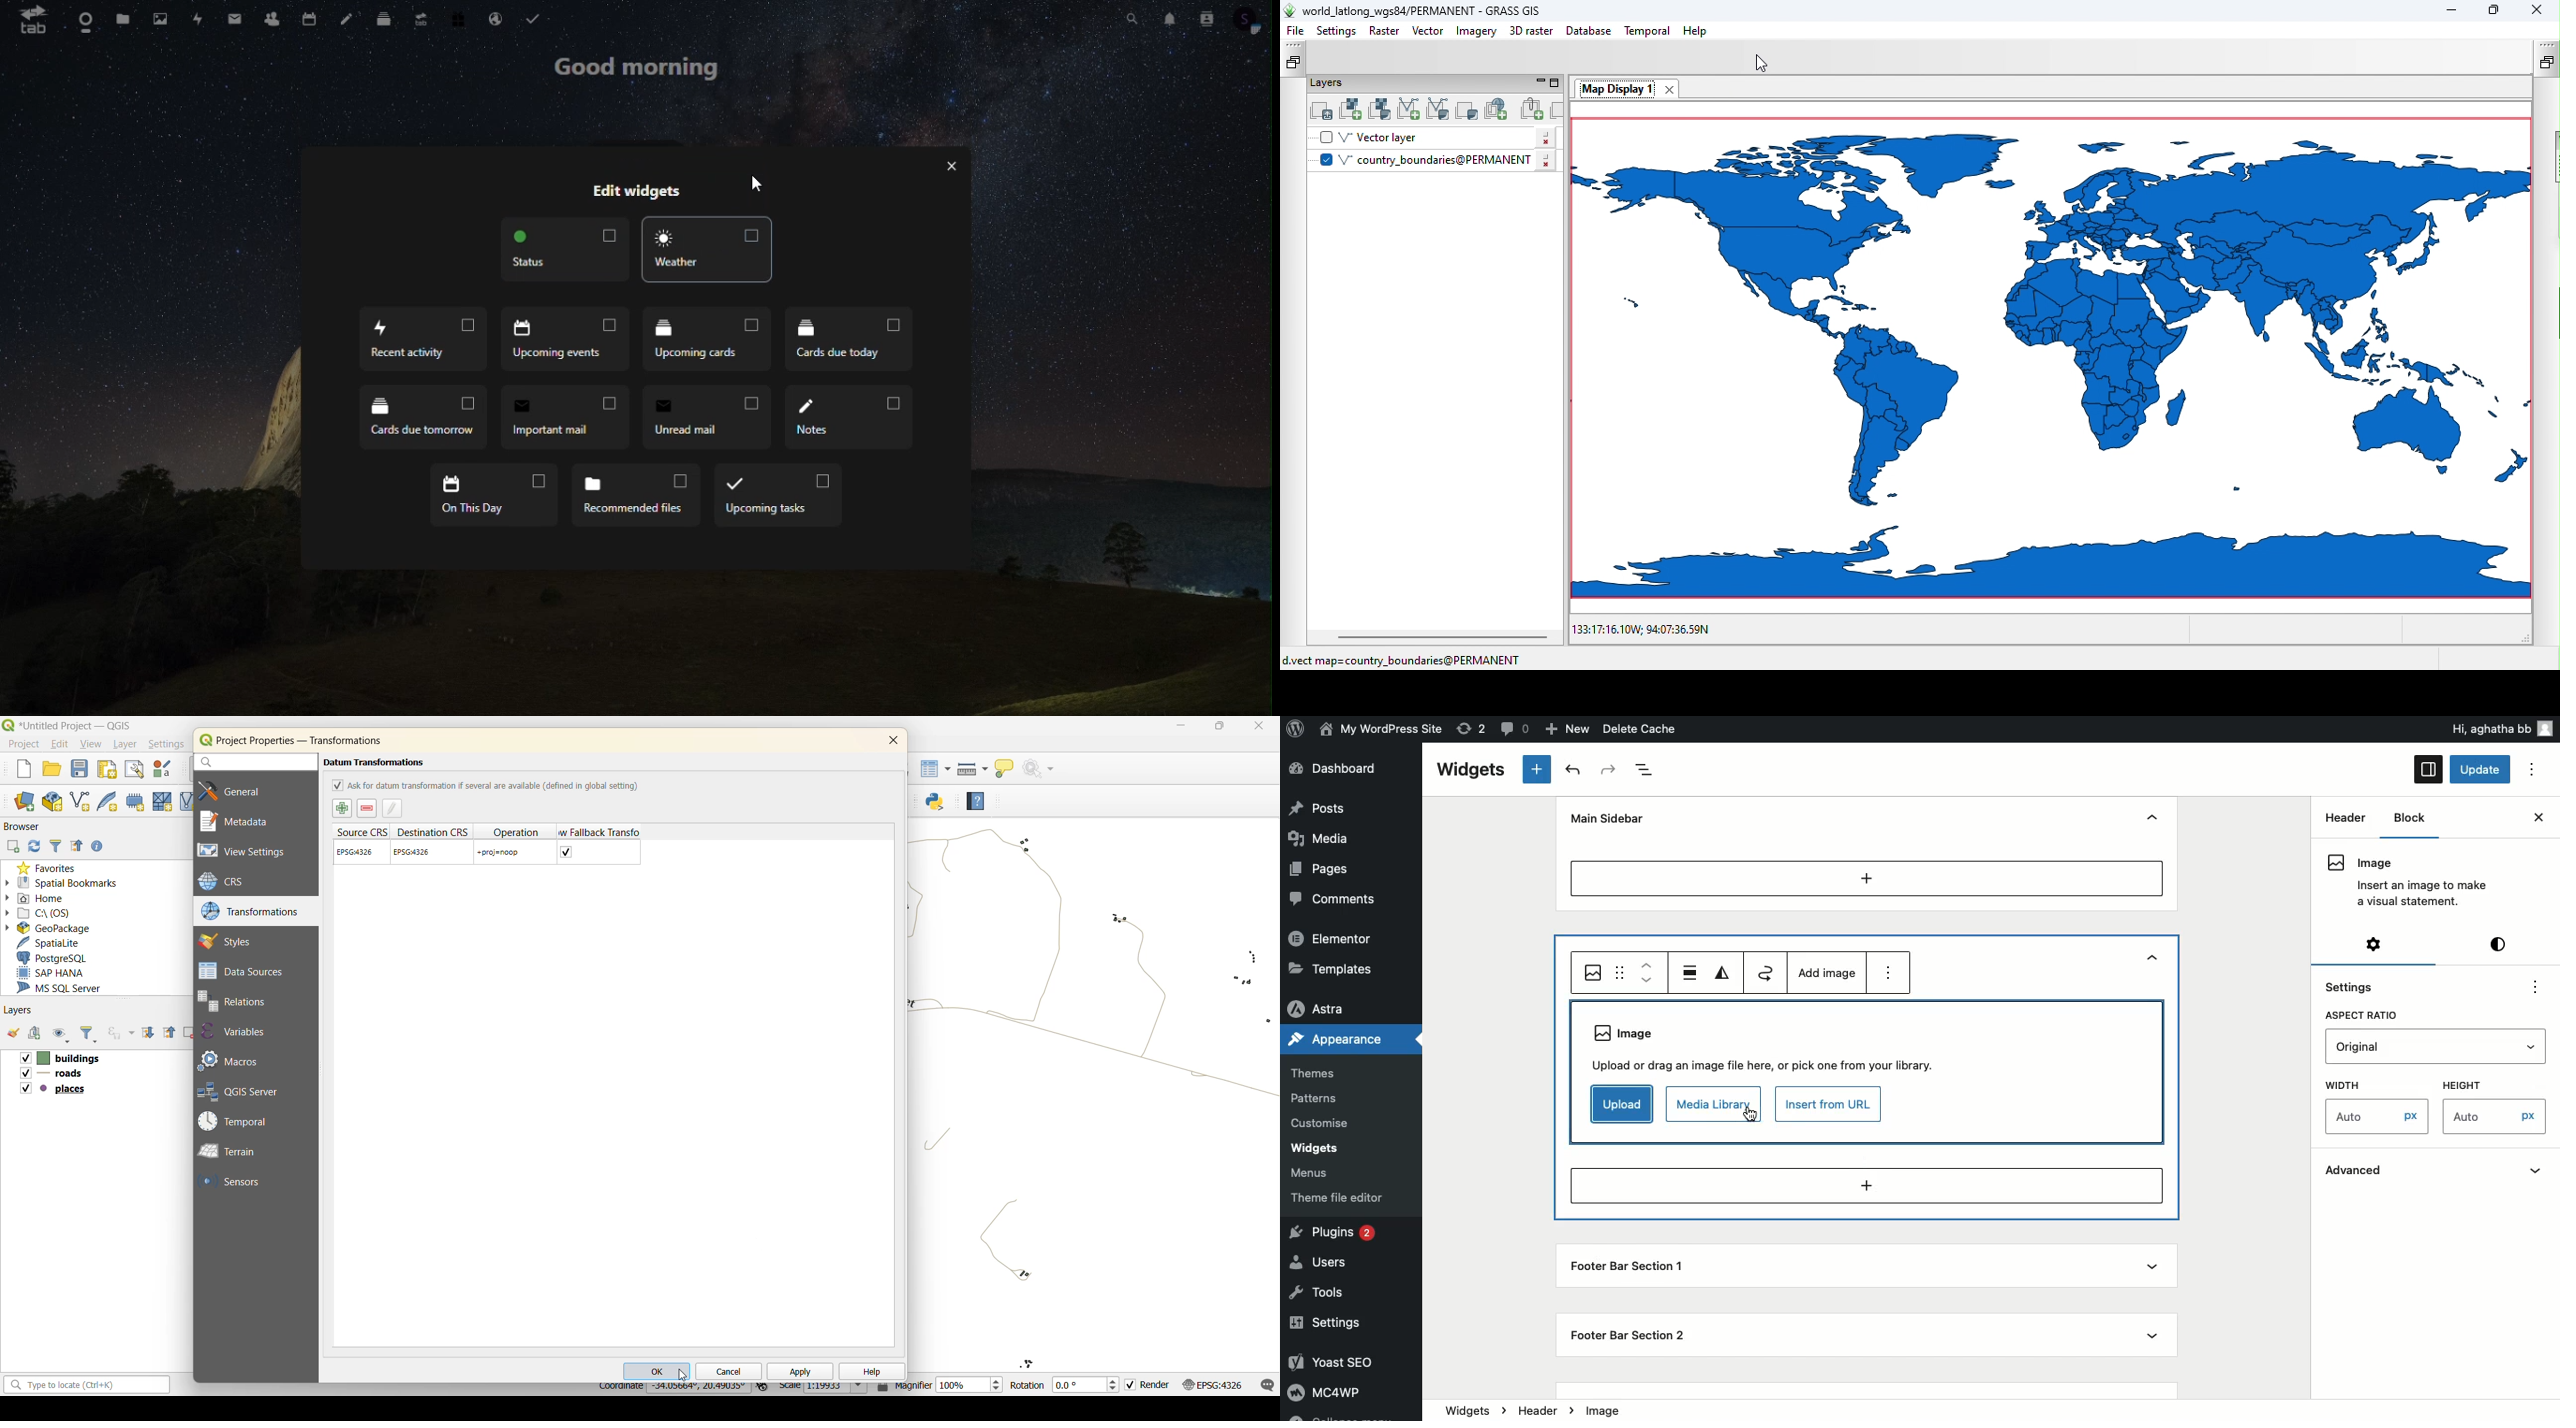 The image size is (2576, 1428). I want to click on home, so click(41, 897).